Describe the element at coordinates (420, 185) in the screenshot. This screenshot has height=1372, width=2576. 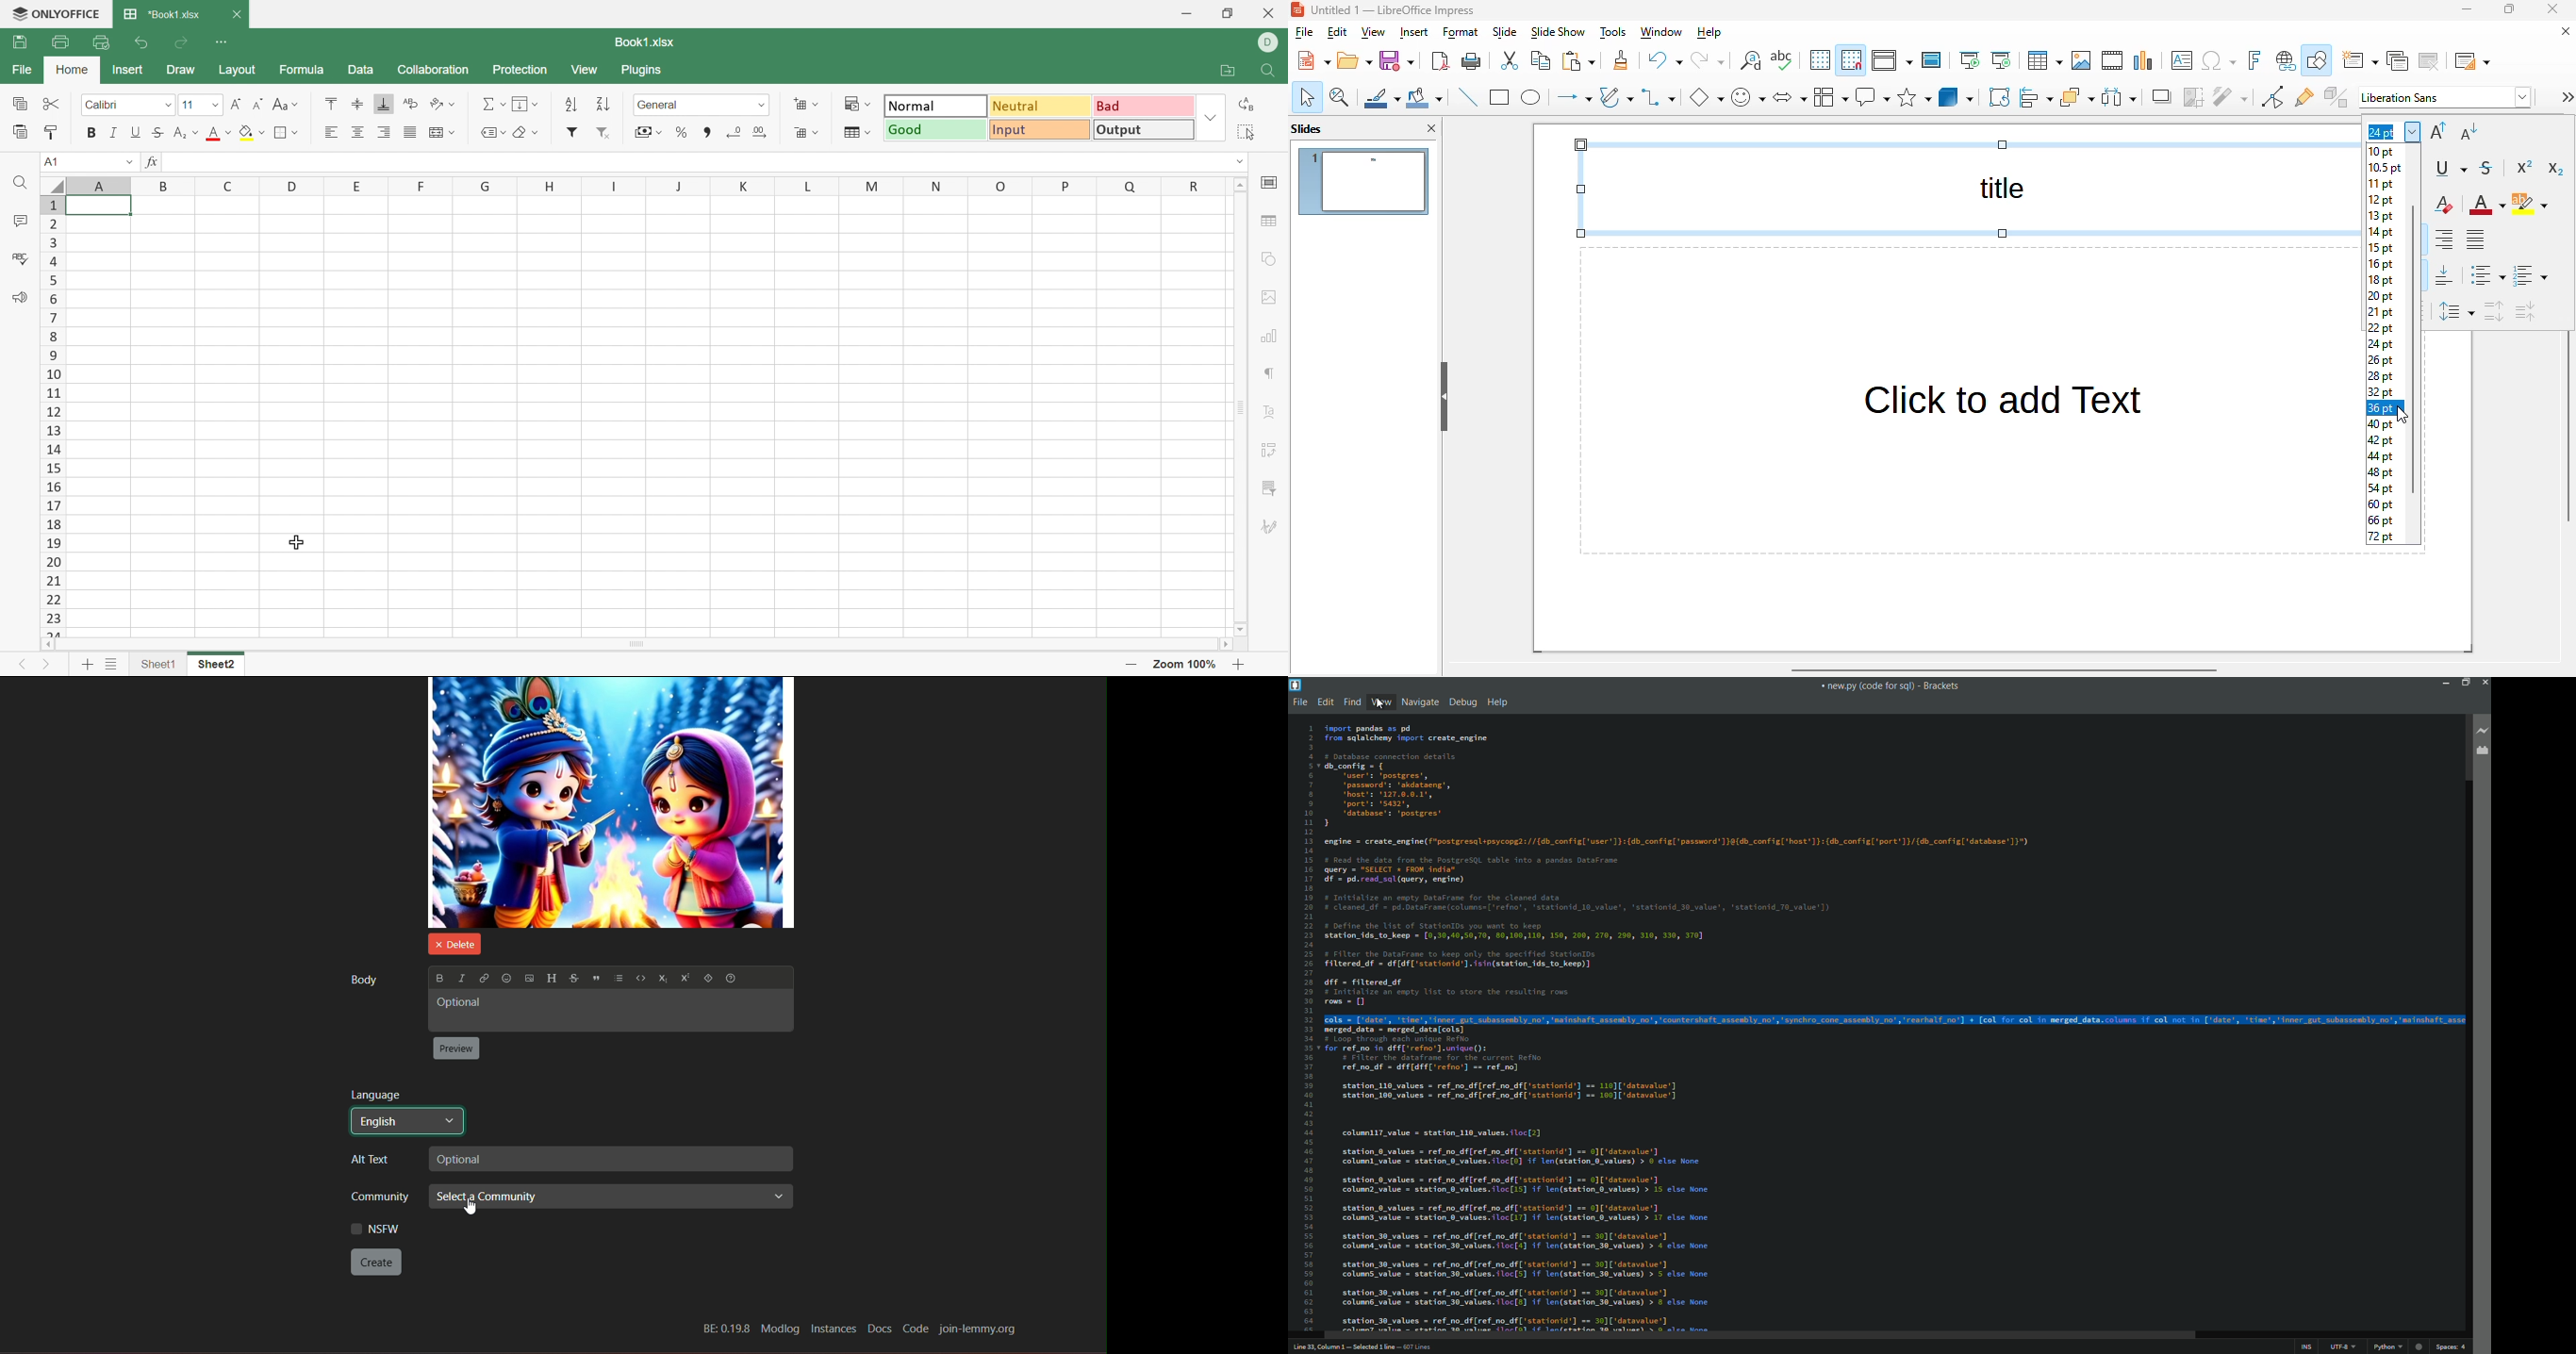
I see `F` at that location.